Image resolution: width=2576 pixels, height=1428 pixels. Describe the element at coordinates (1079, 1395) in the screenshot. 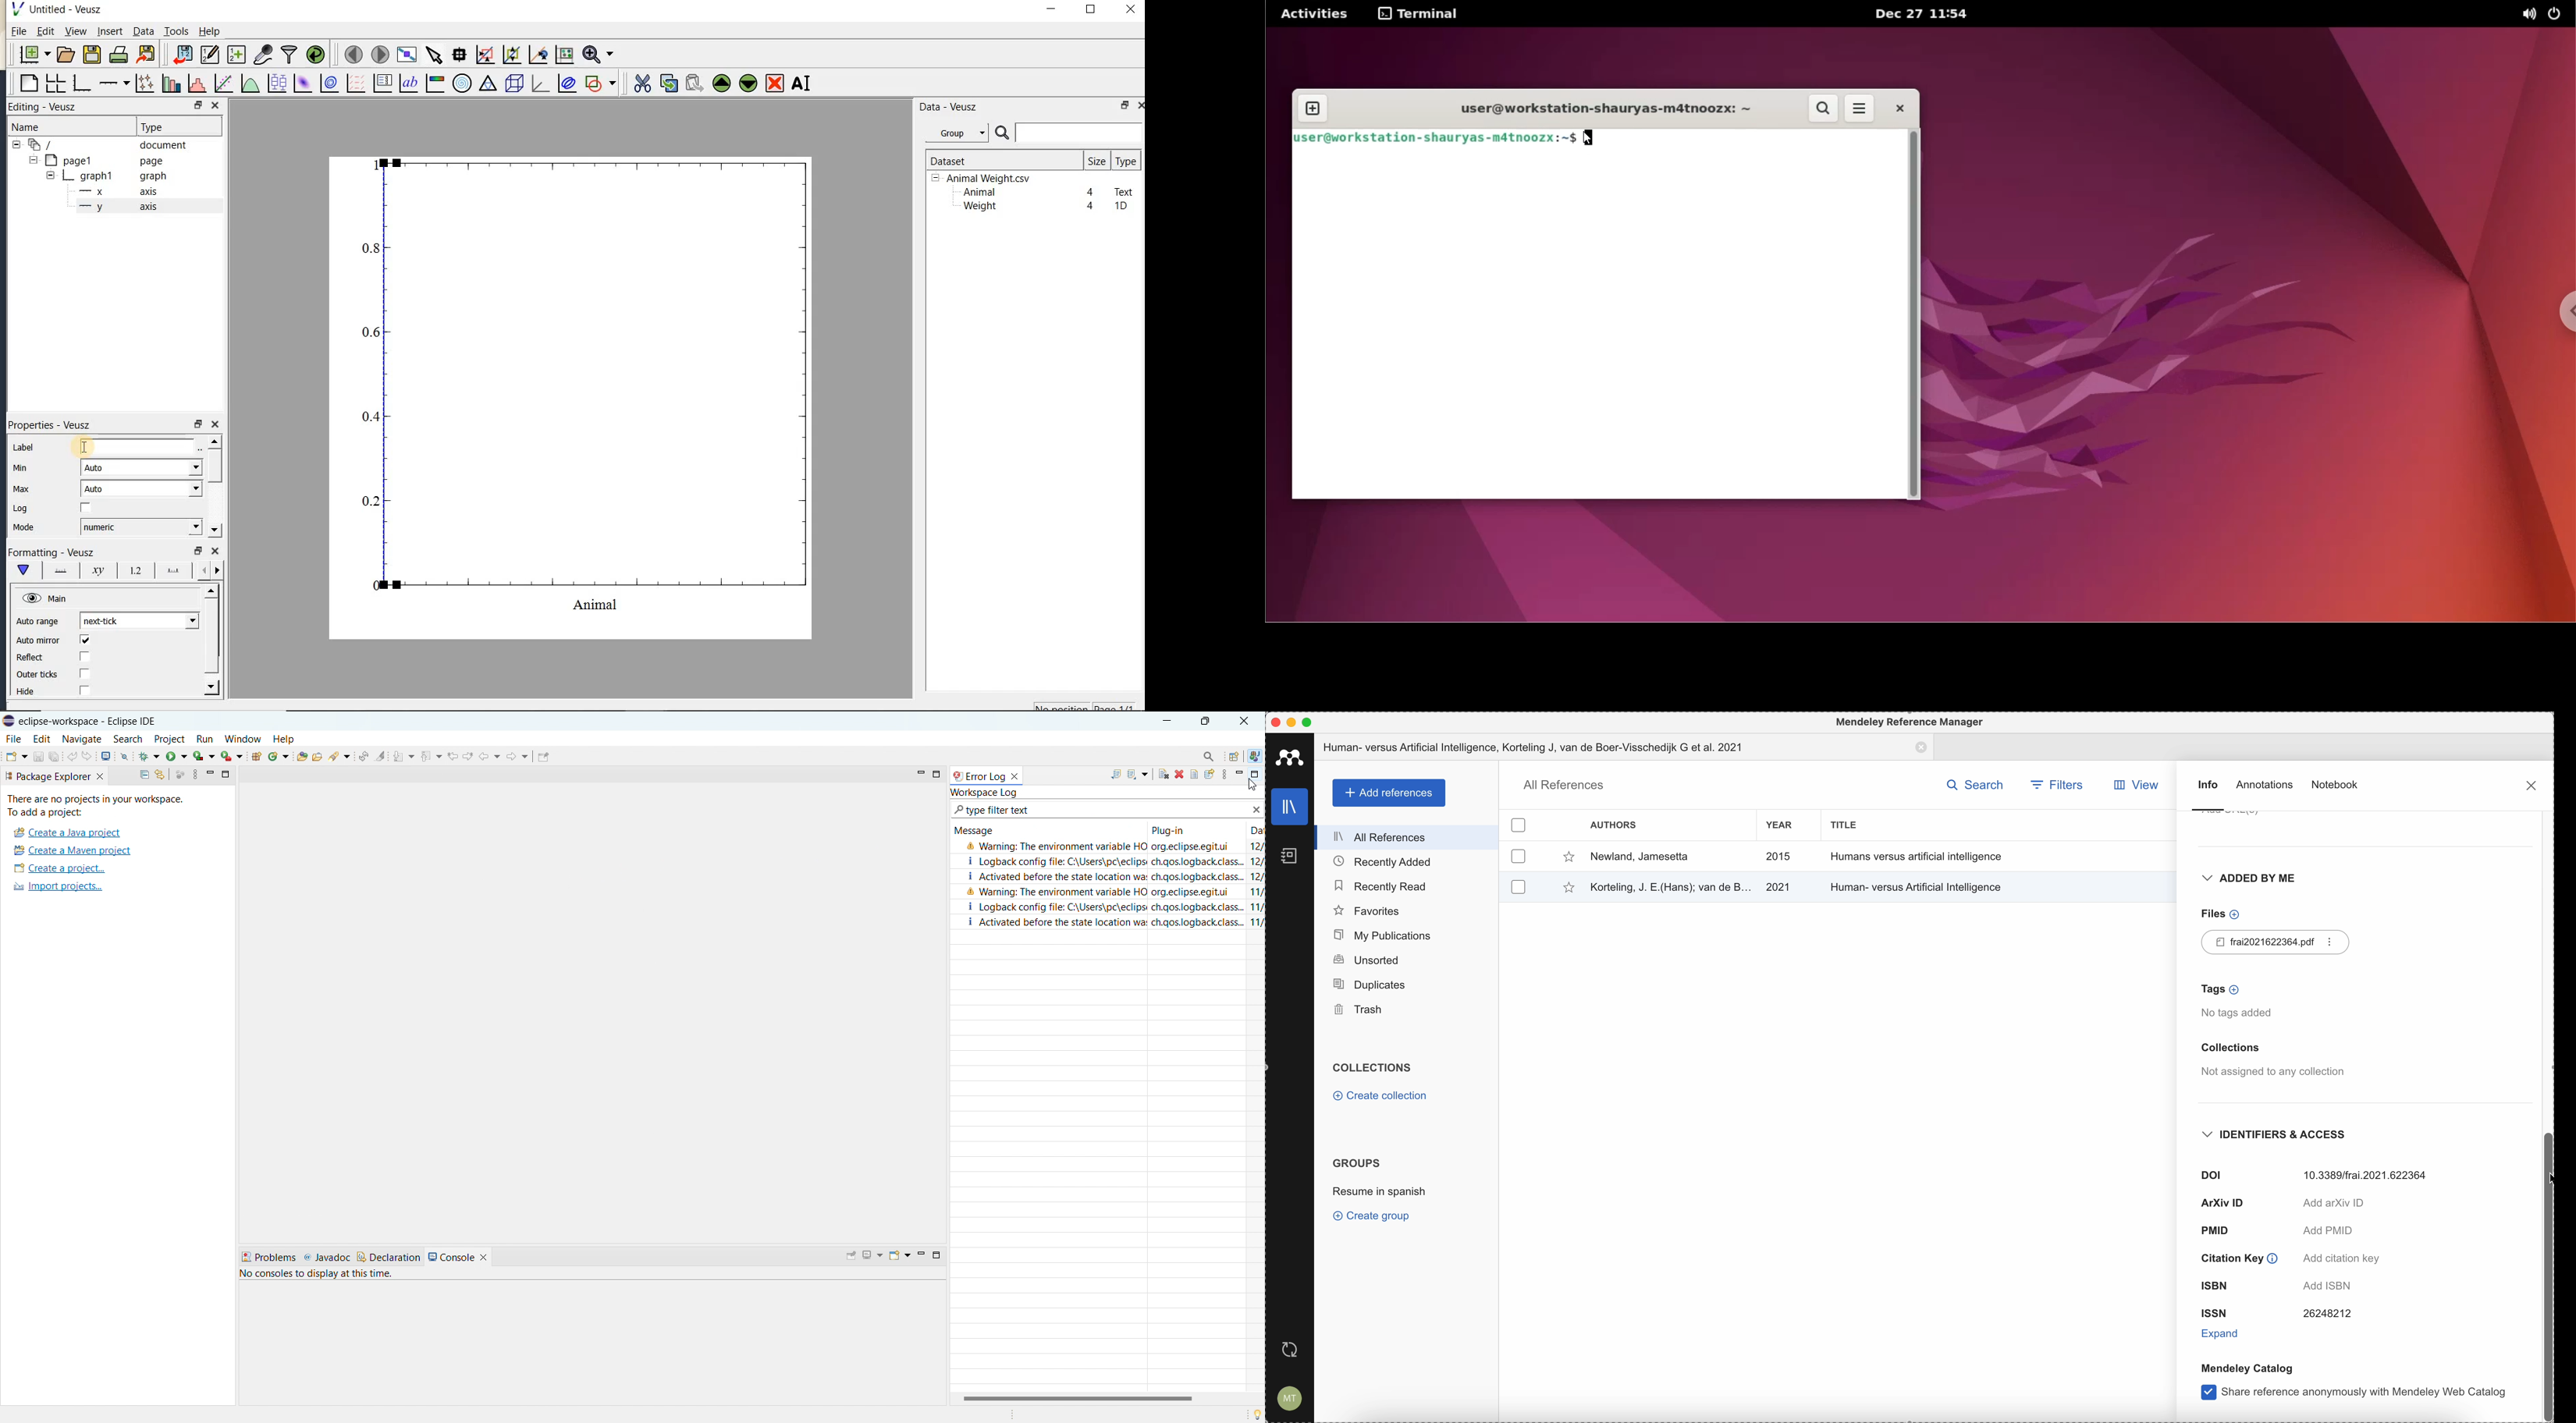

I see `scrollbar` at that location.